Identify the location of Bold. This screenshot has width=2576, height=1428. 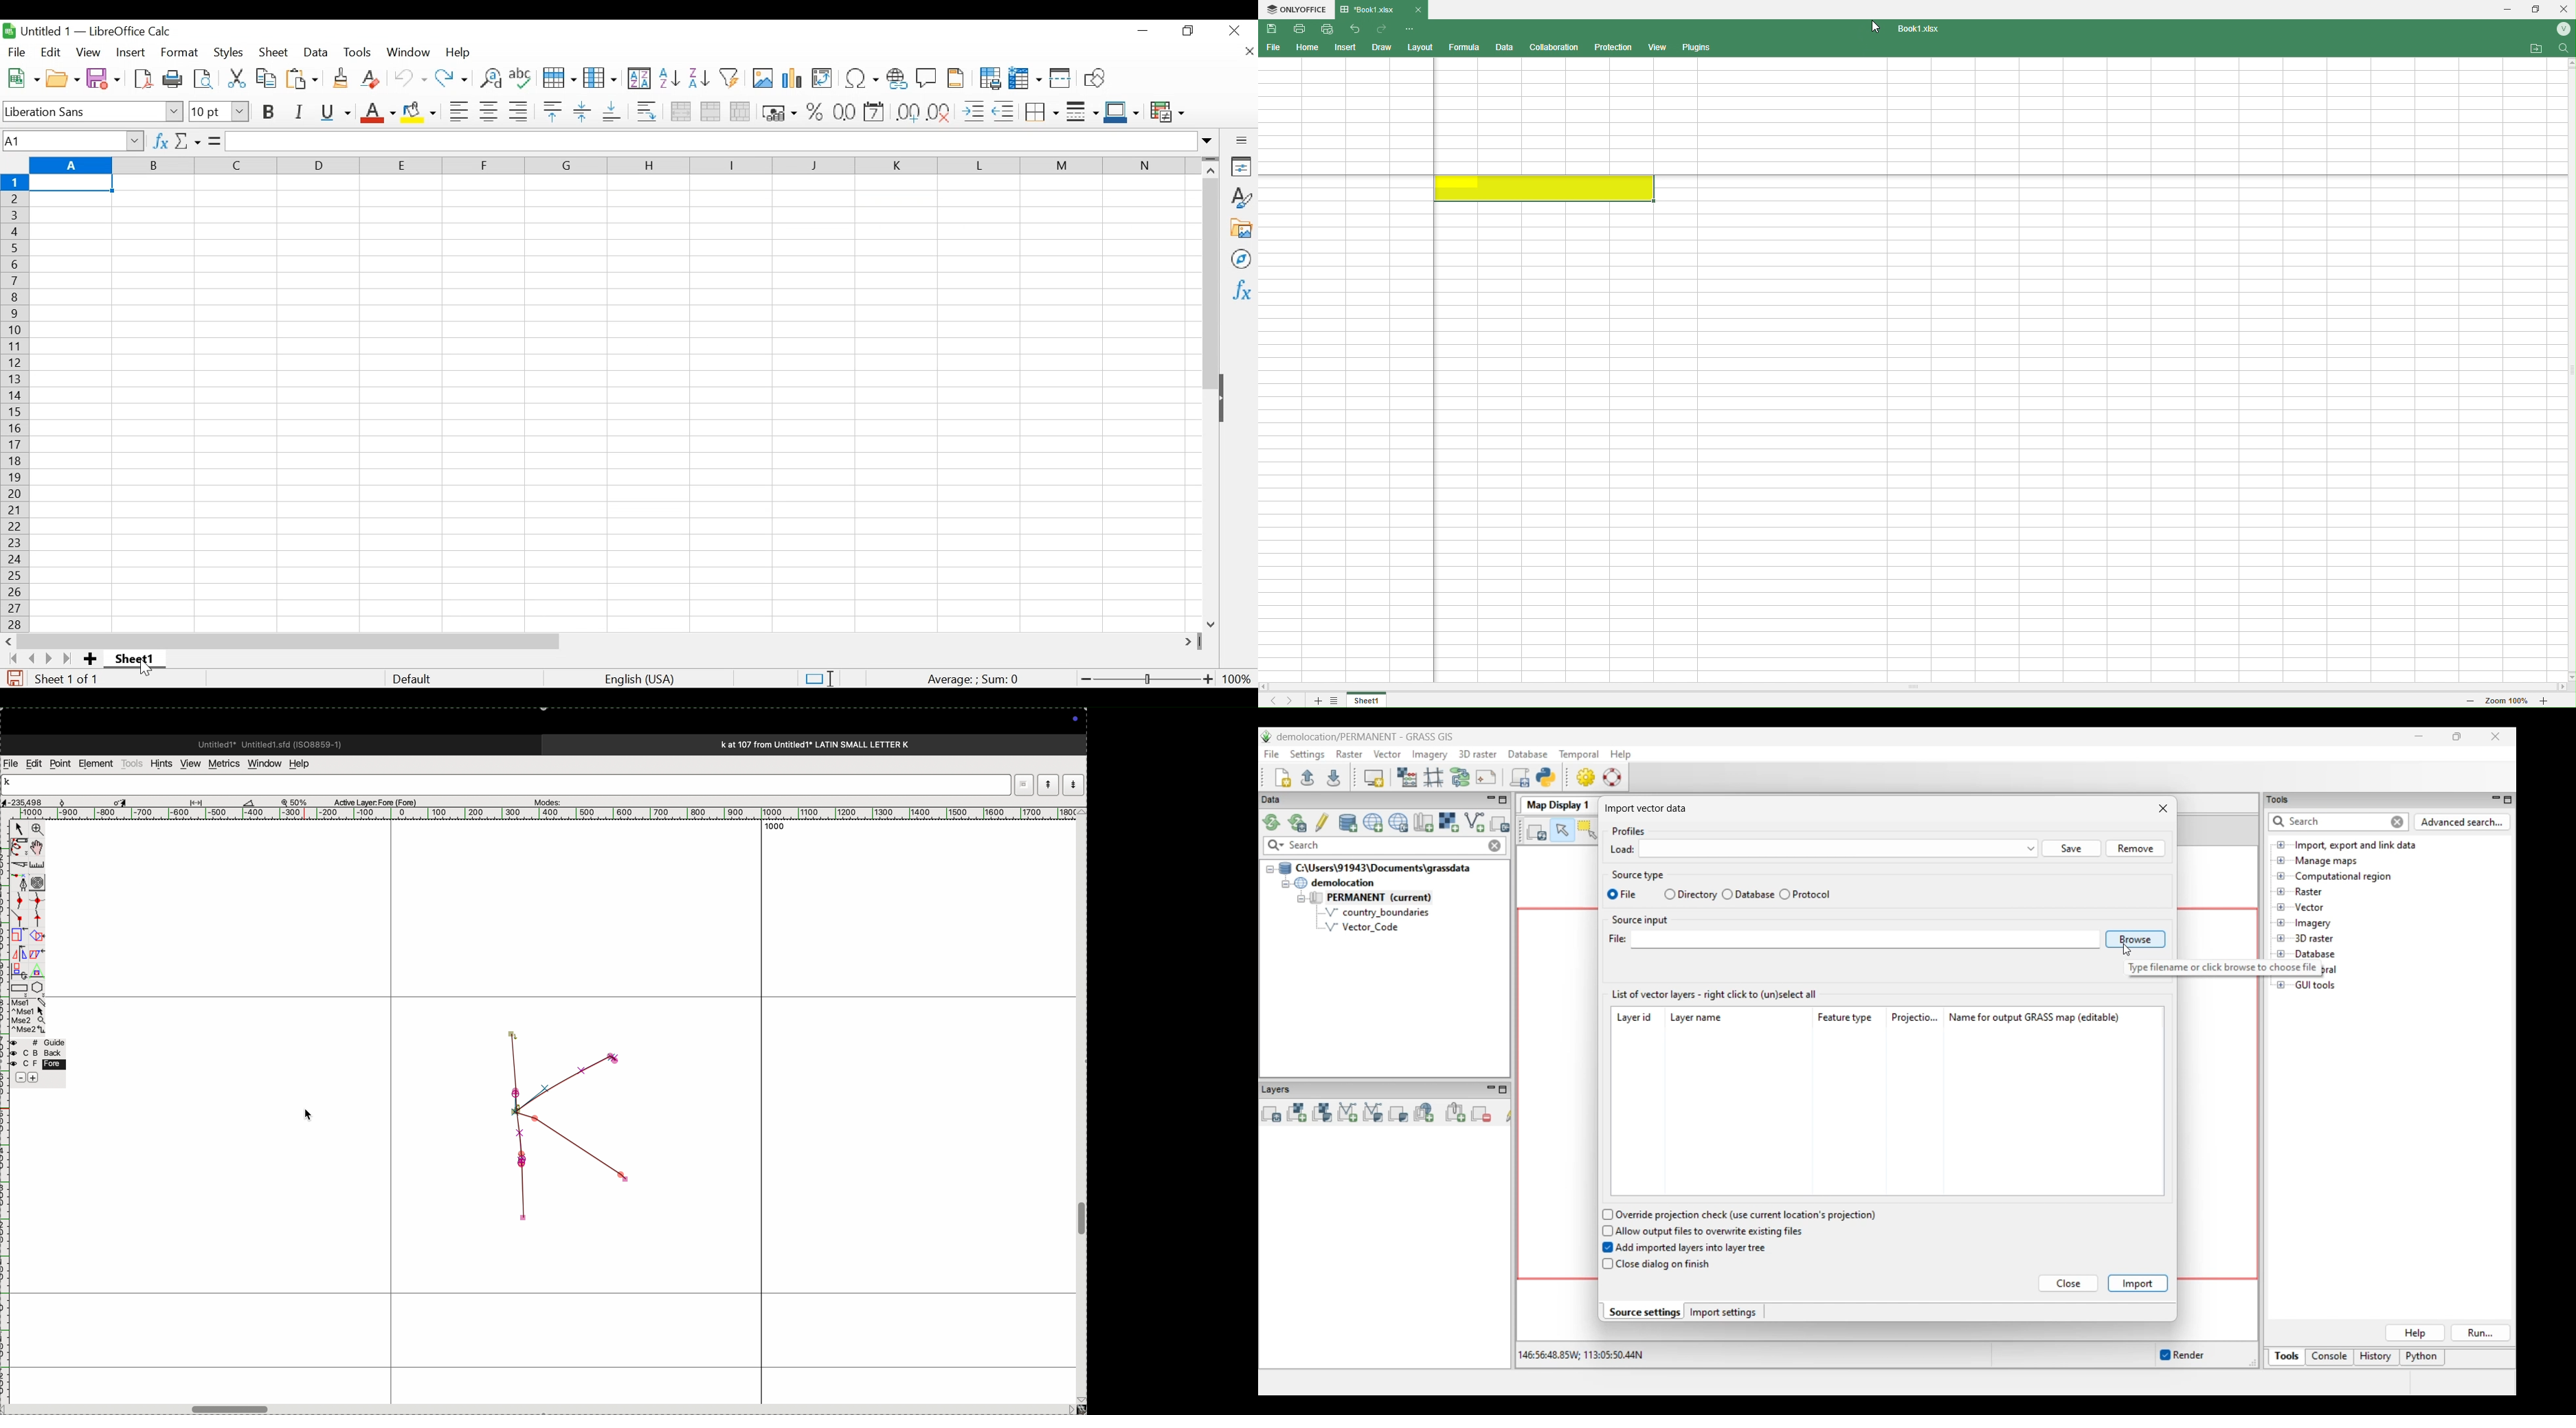
(268, 111).